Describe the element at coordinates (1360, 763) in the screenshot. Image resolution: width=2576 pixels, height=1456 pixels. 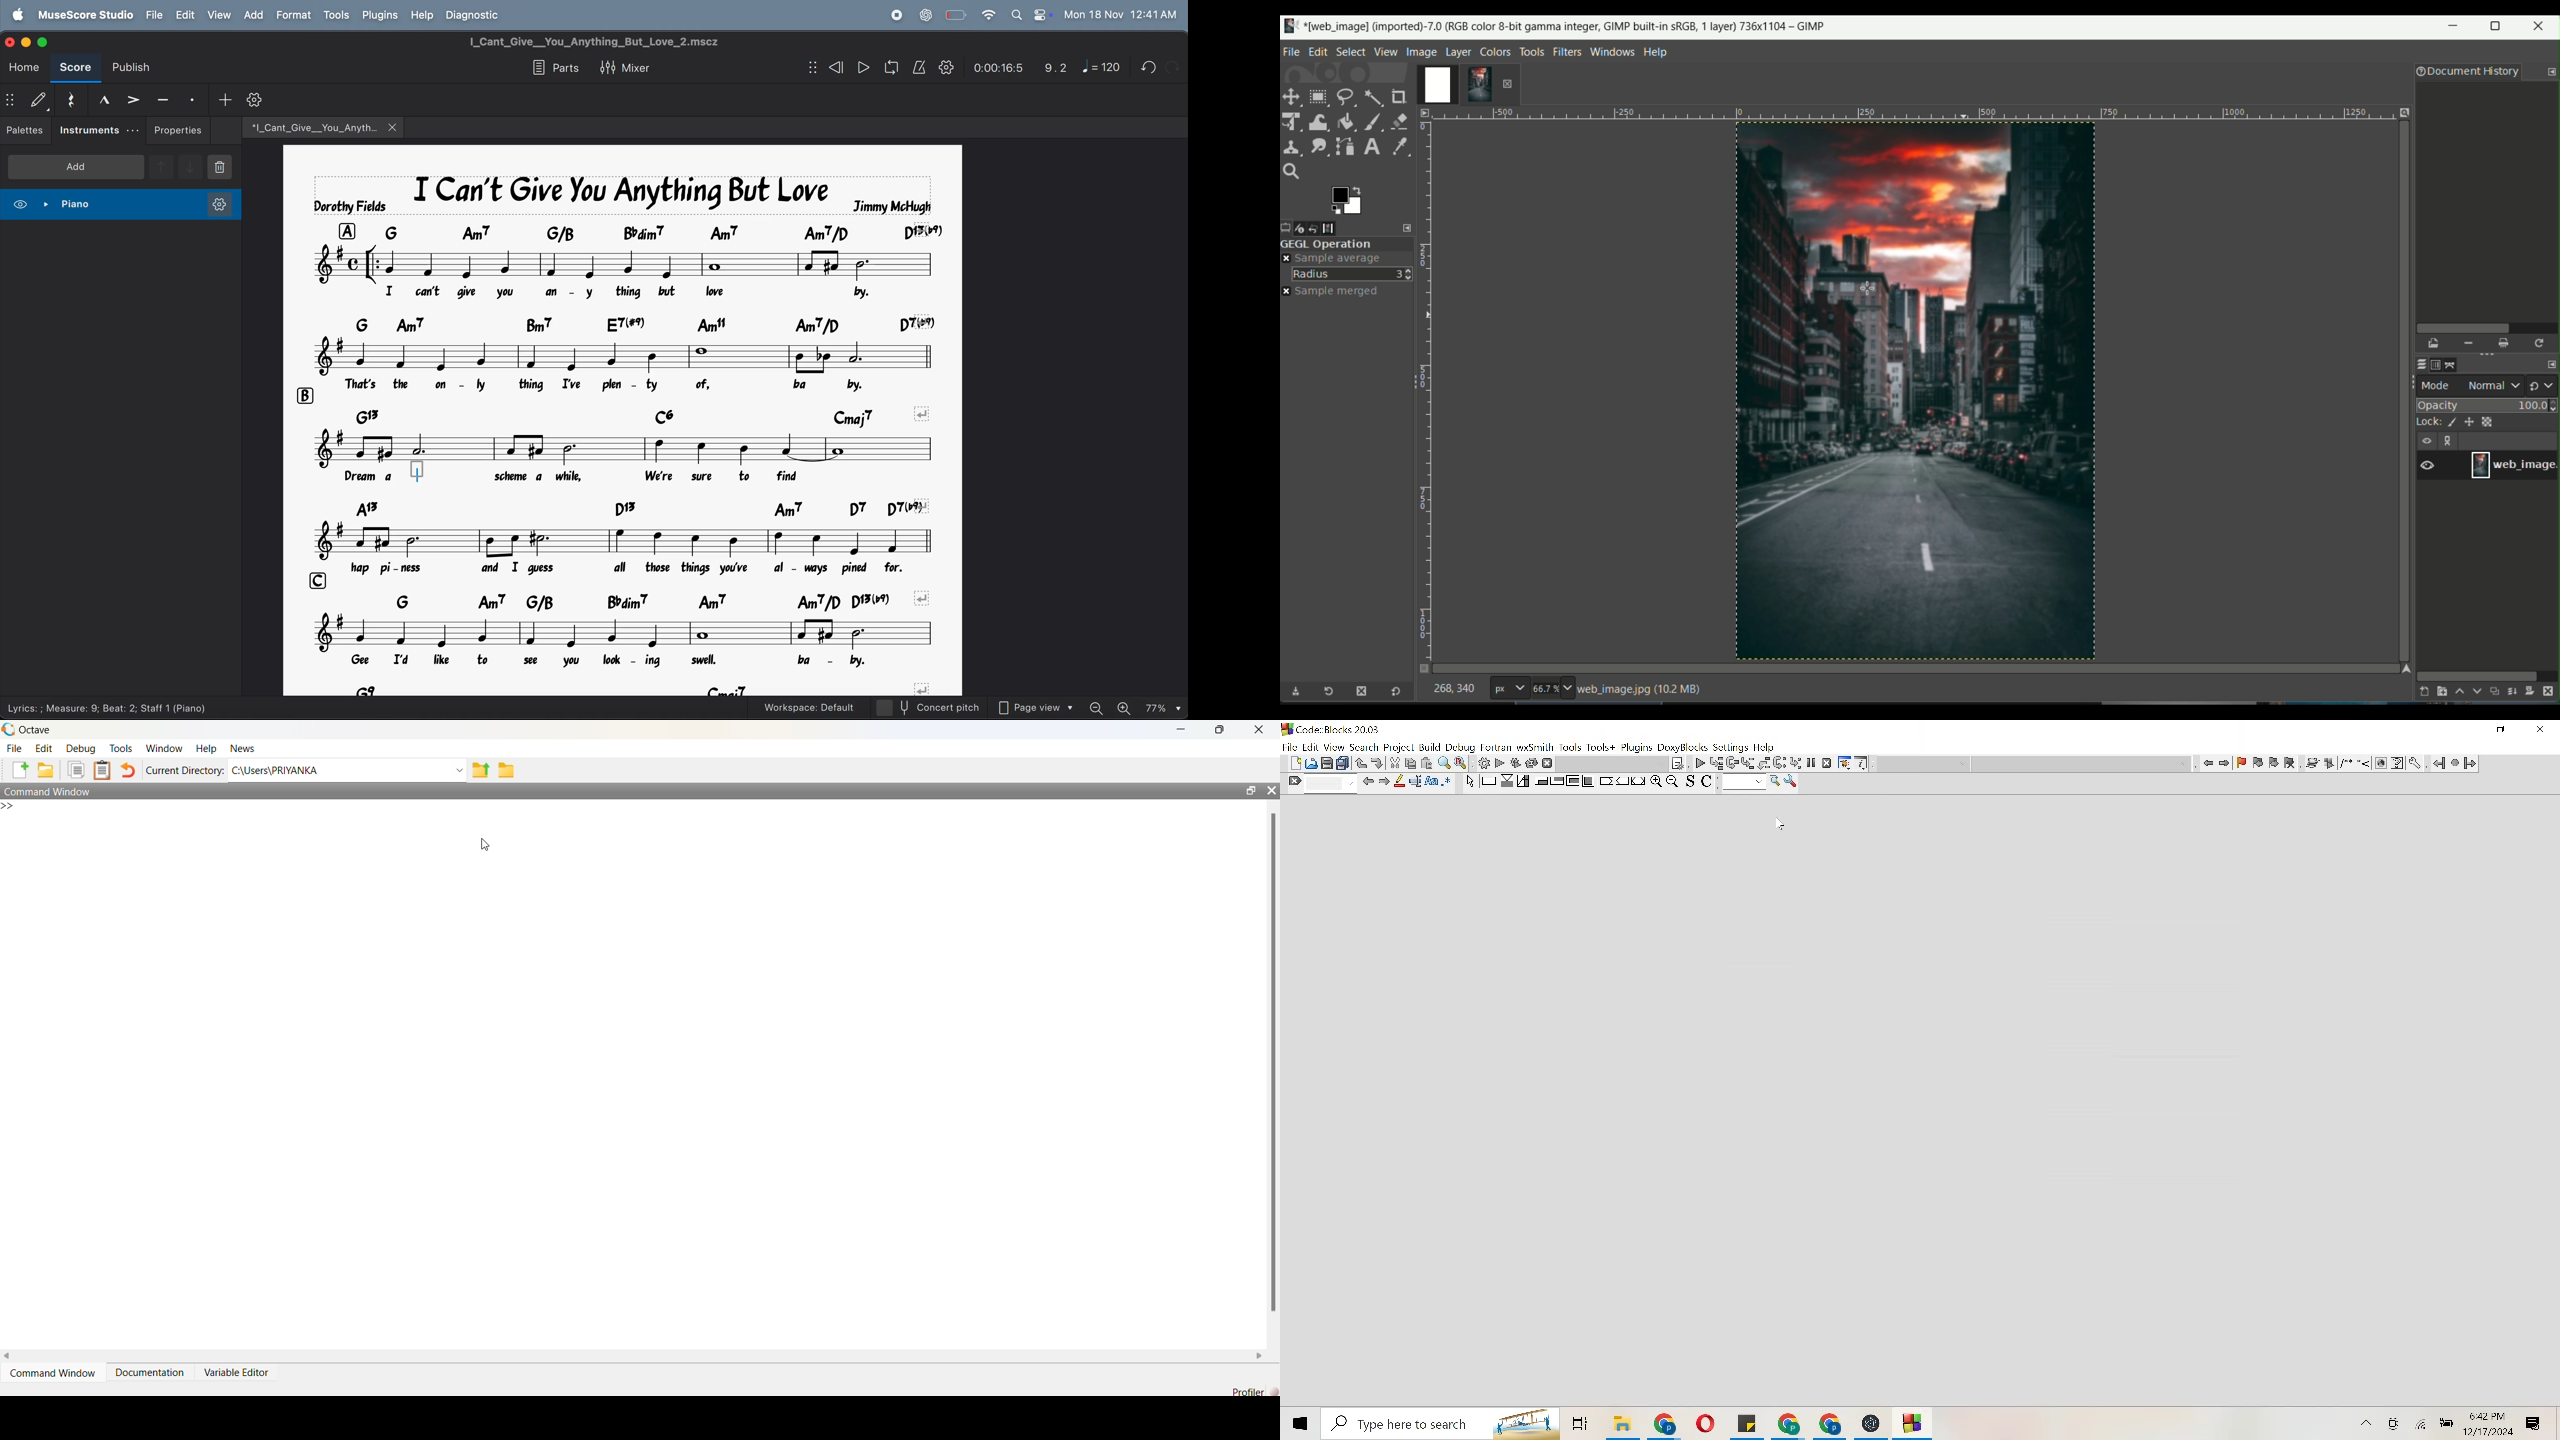
I see `Move up or down` at that location.